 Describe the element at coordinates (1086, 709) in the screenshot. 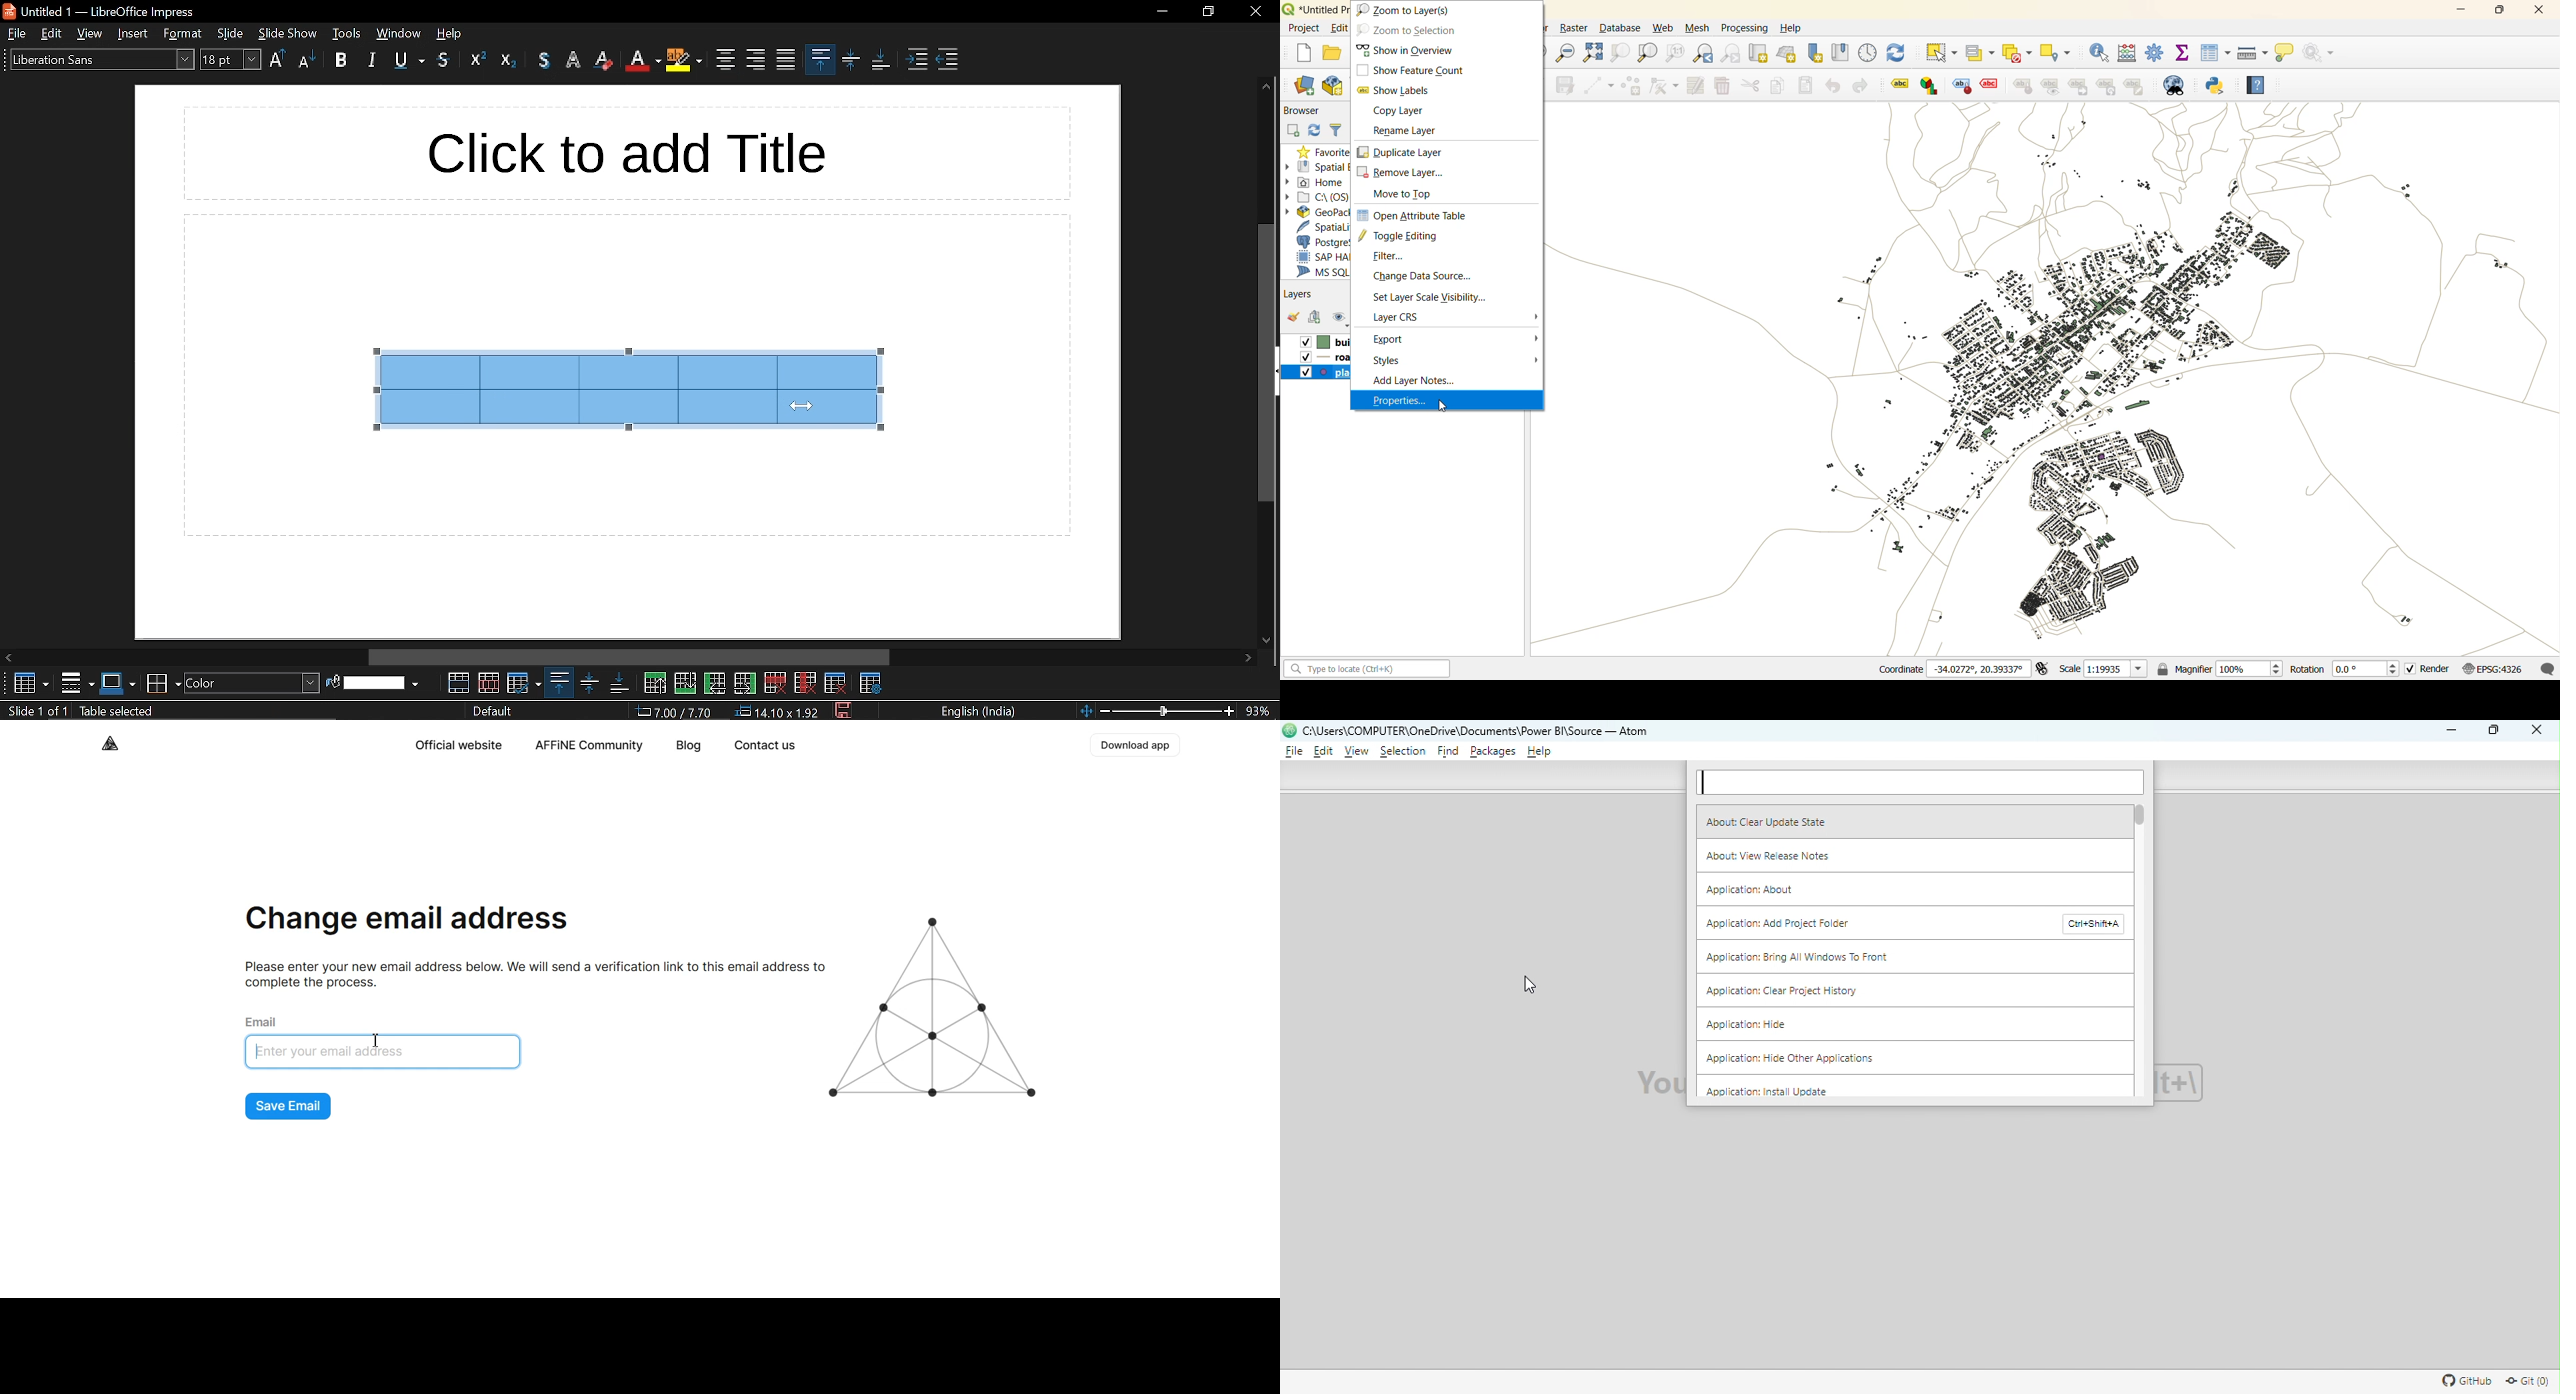

I see `fit to page ` at that location.